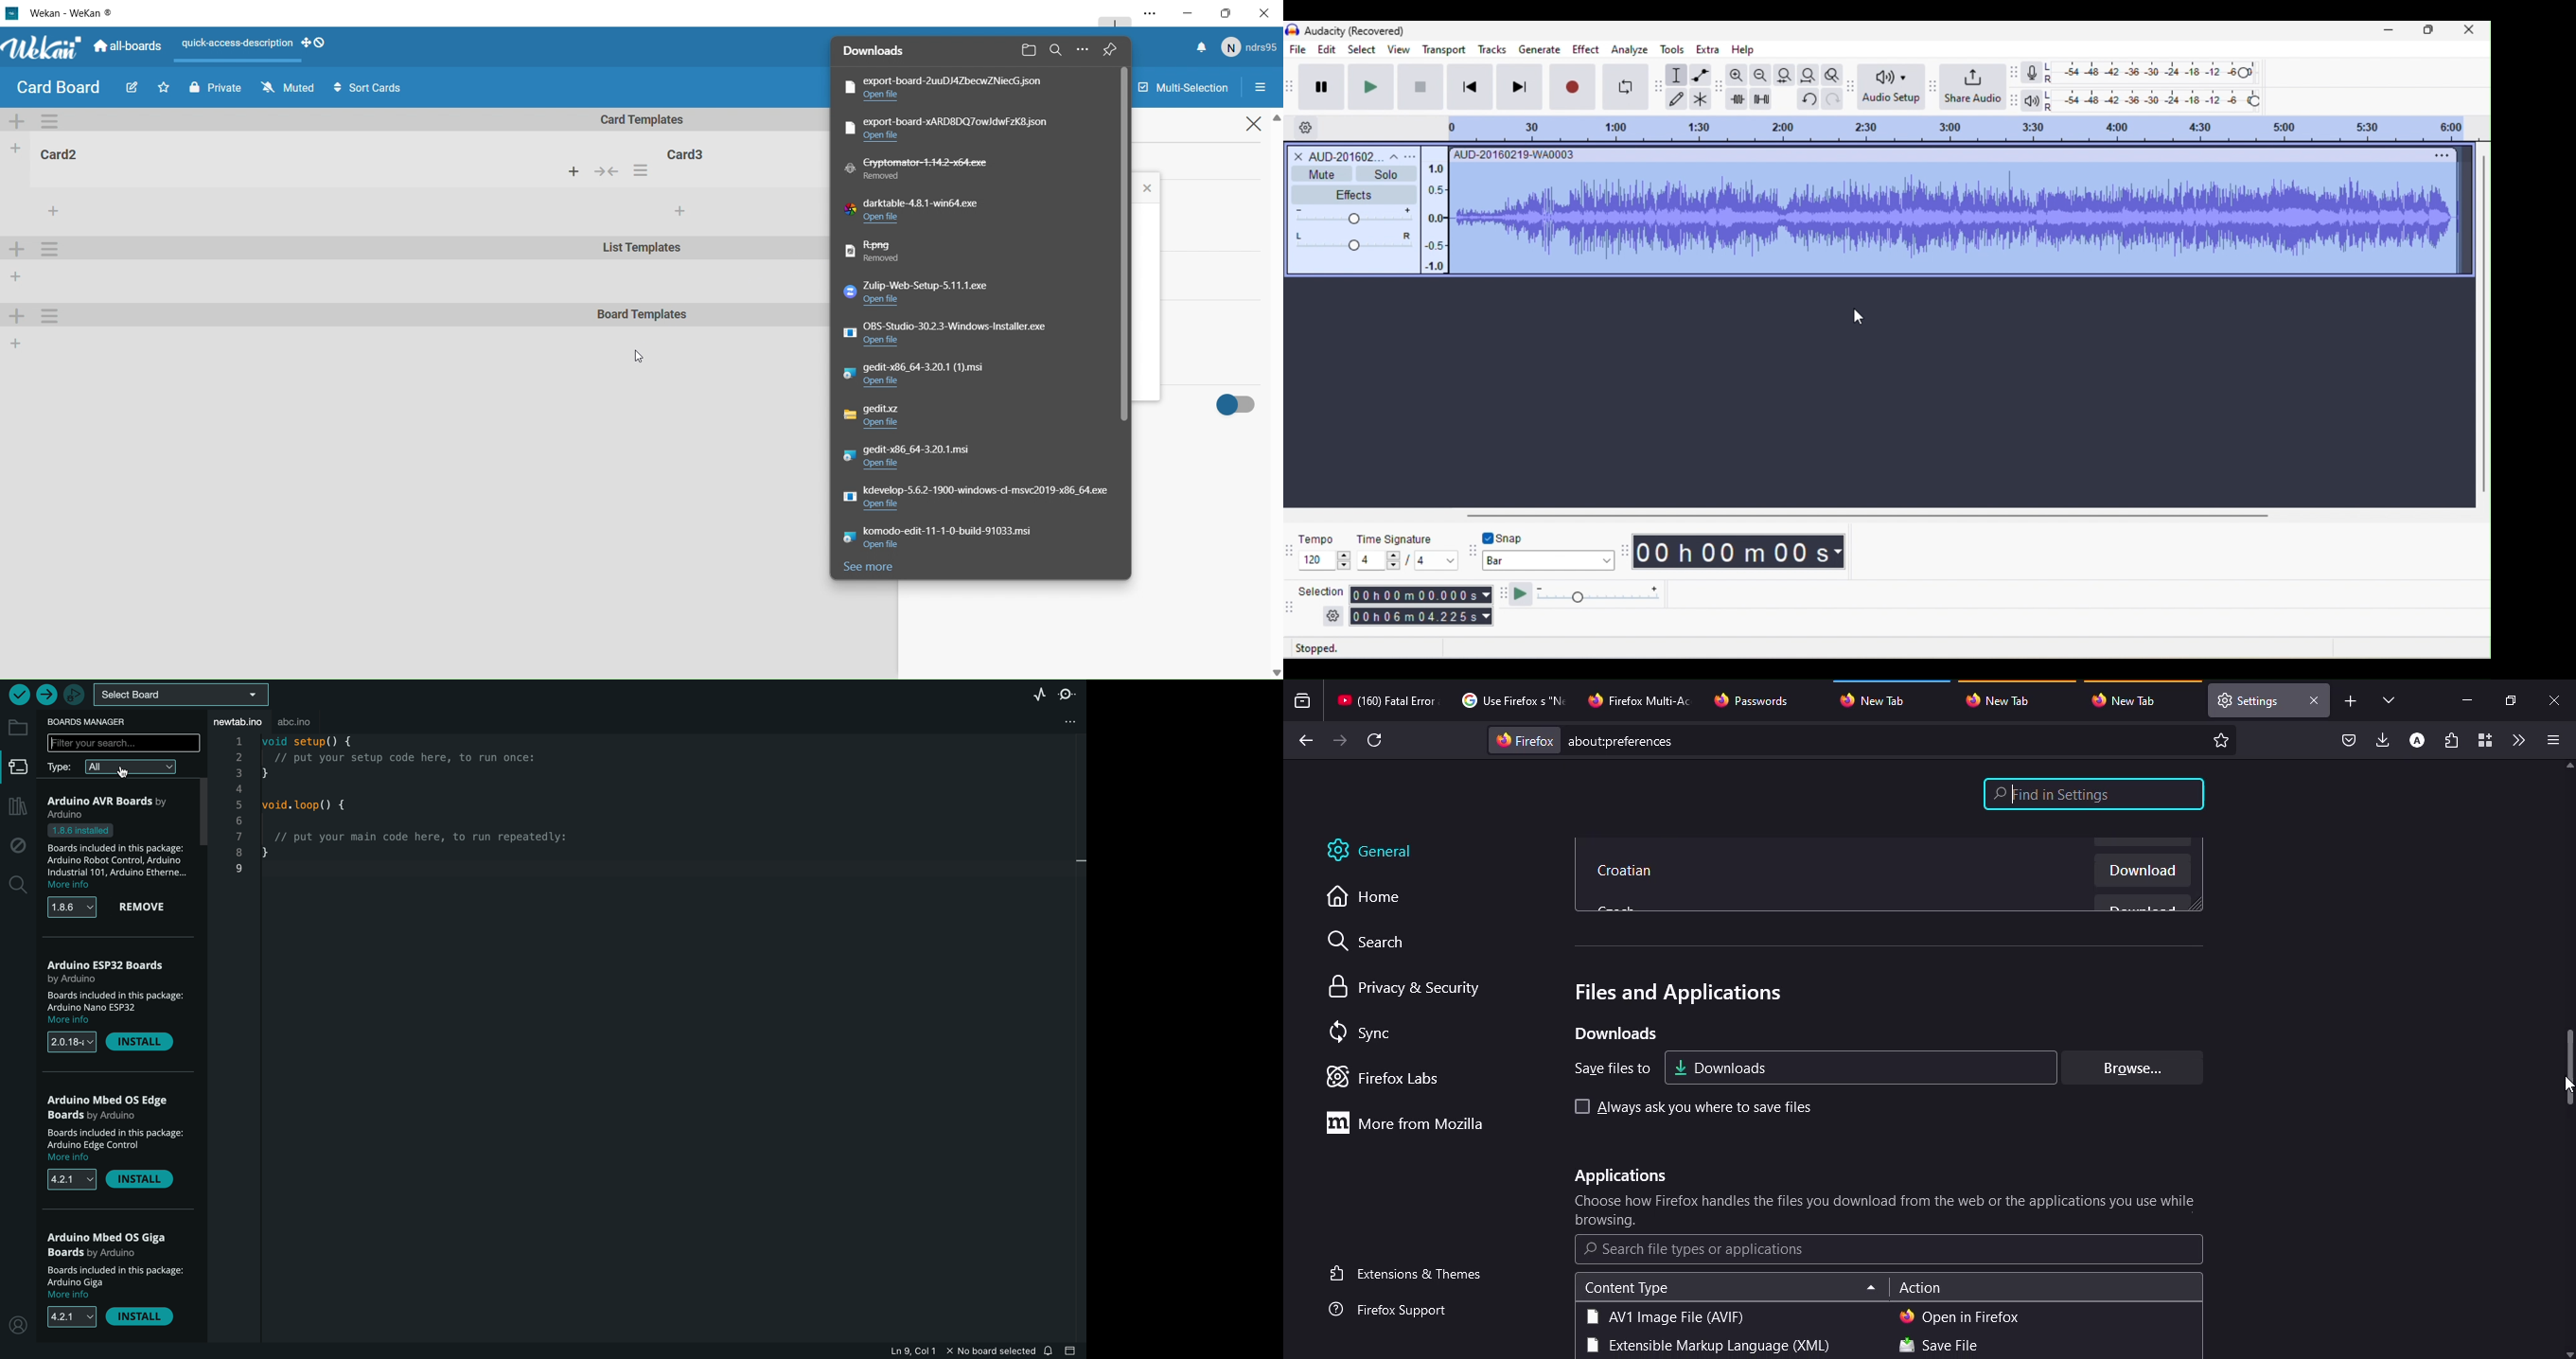  Describe the element at coordinates (1741, 50) in the screenshot. I see `help` at that location.